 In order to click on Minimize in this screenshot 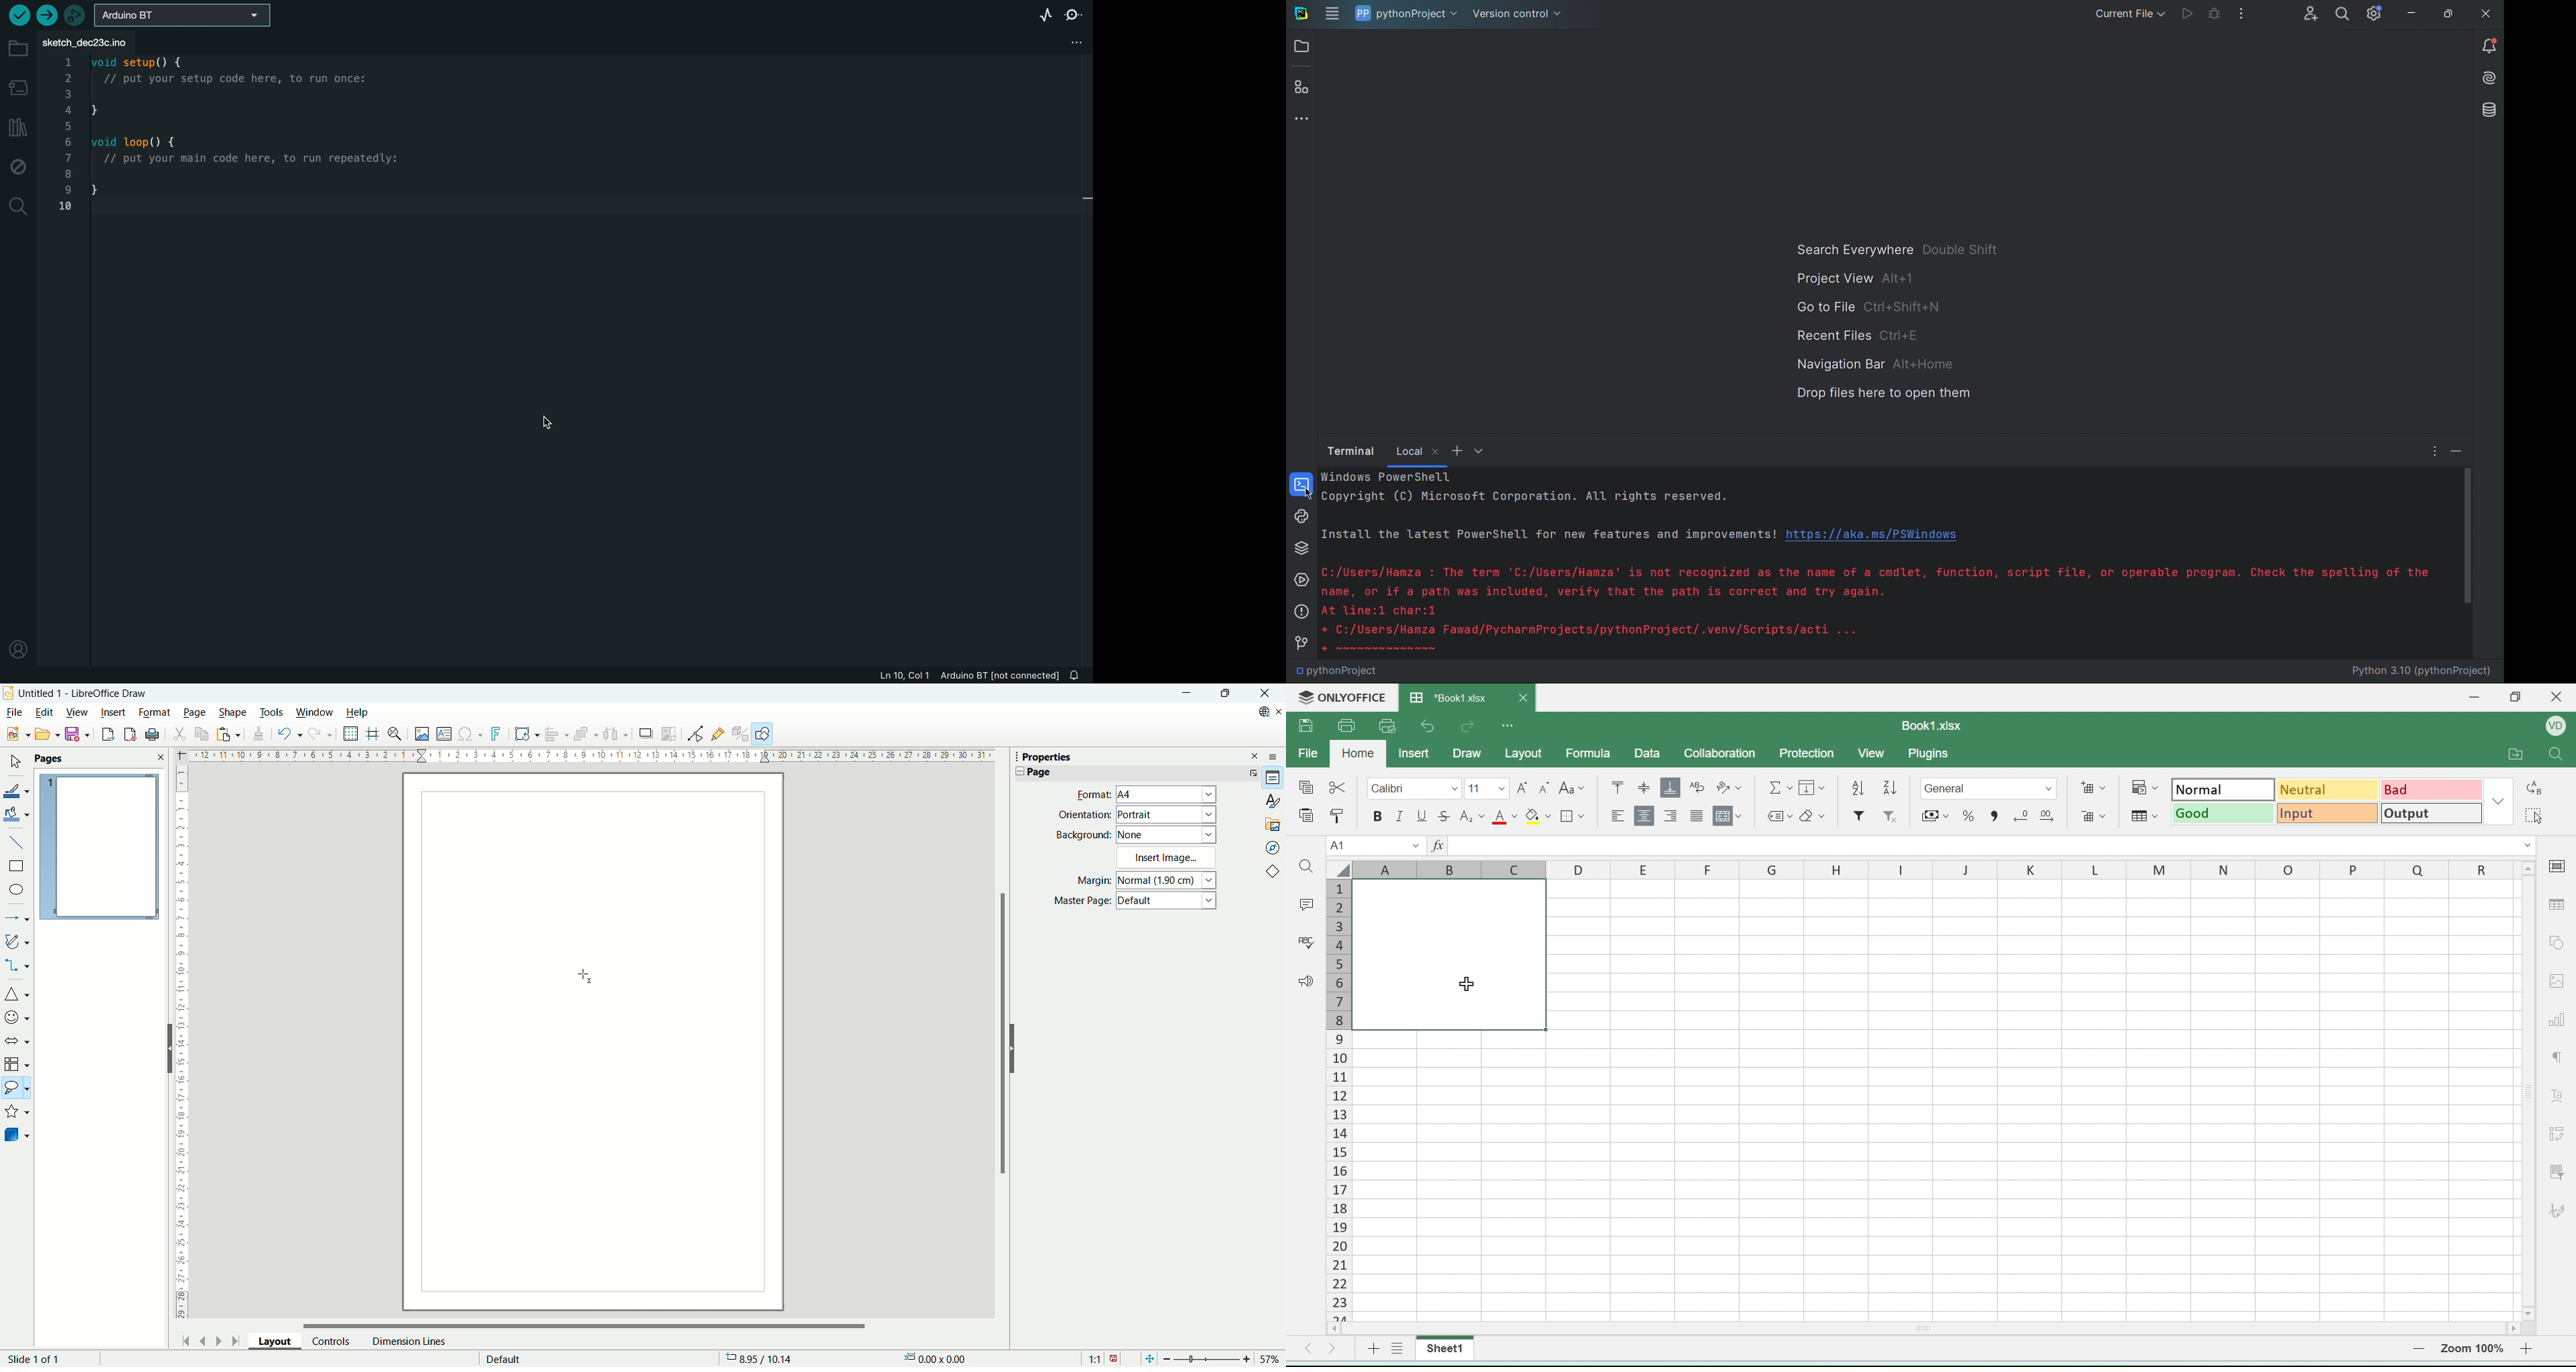, I will do `click(2411, 15)`.